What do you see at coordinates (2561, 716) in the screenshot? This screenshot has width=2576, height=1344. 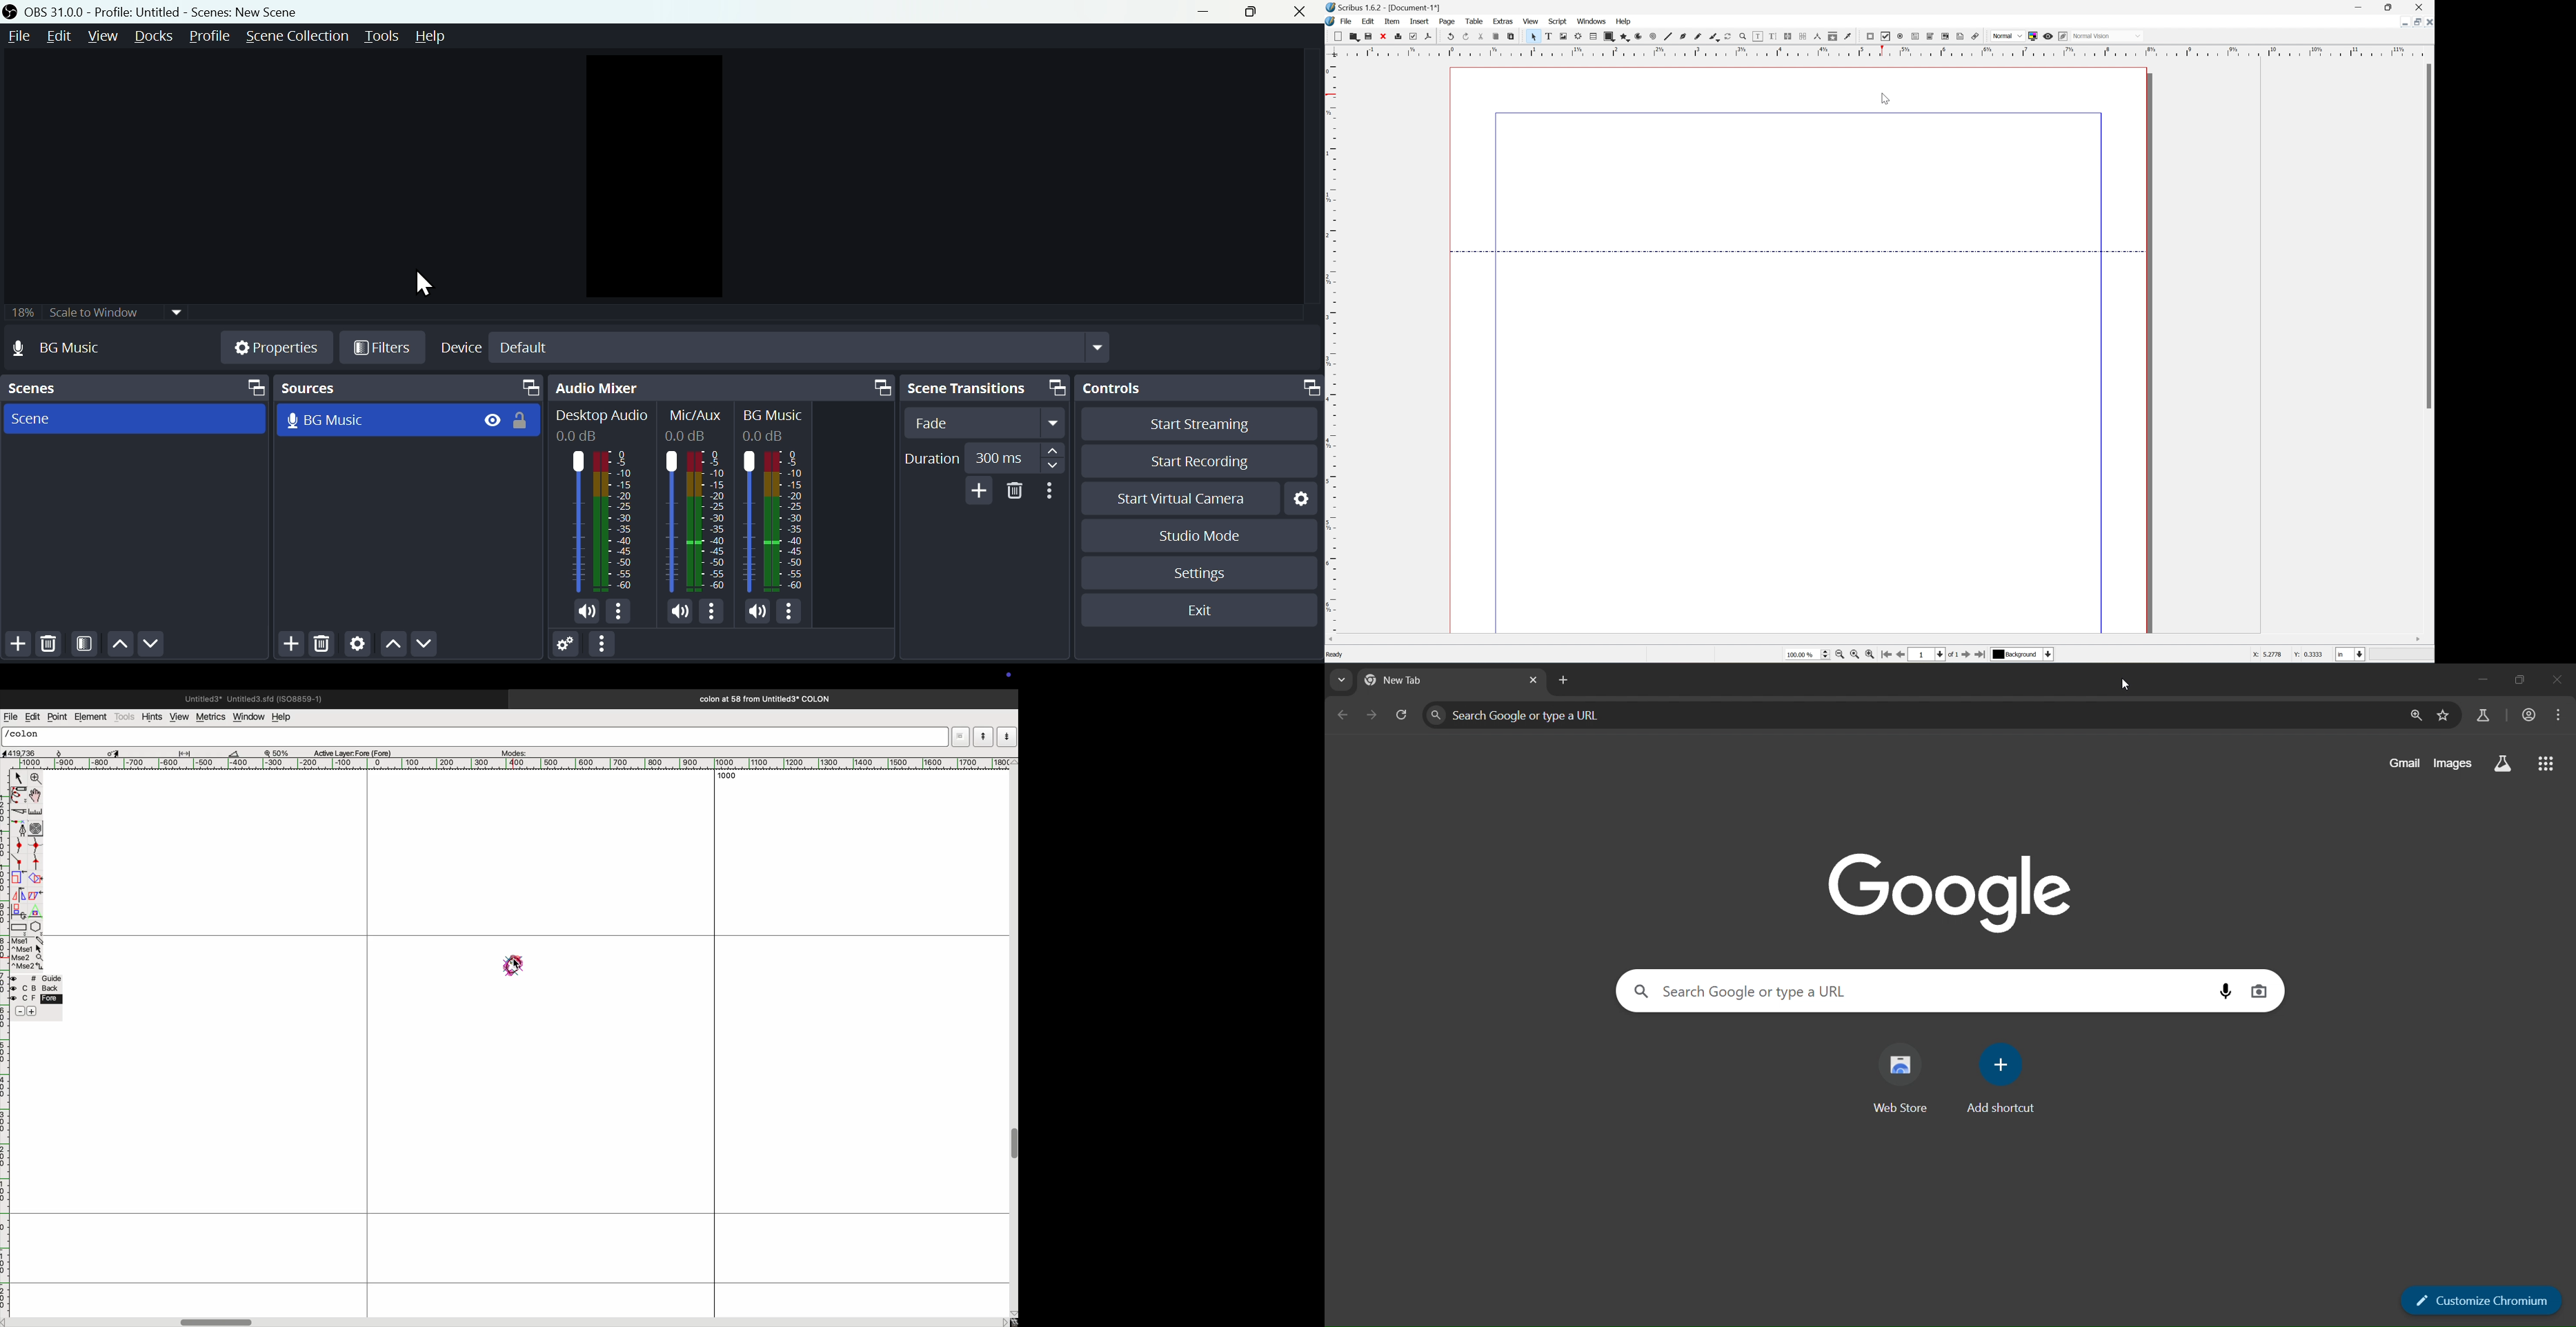 I see `menu` at bounding box center [2561, 716].